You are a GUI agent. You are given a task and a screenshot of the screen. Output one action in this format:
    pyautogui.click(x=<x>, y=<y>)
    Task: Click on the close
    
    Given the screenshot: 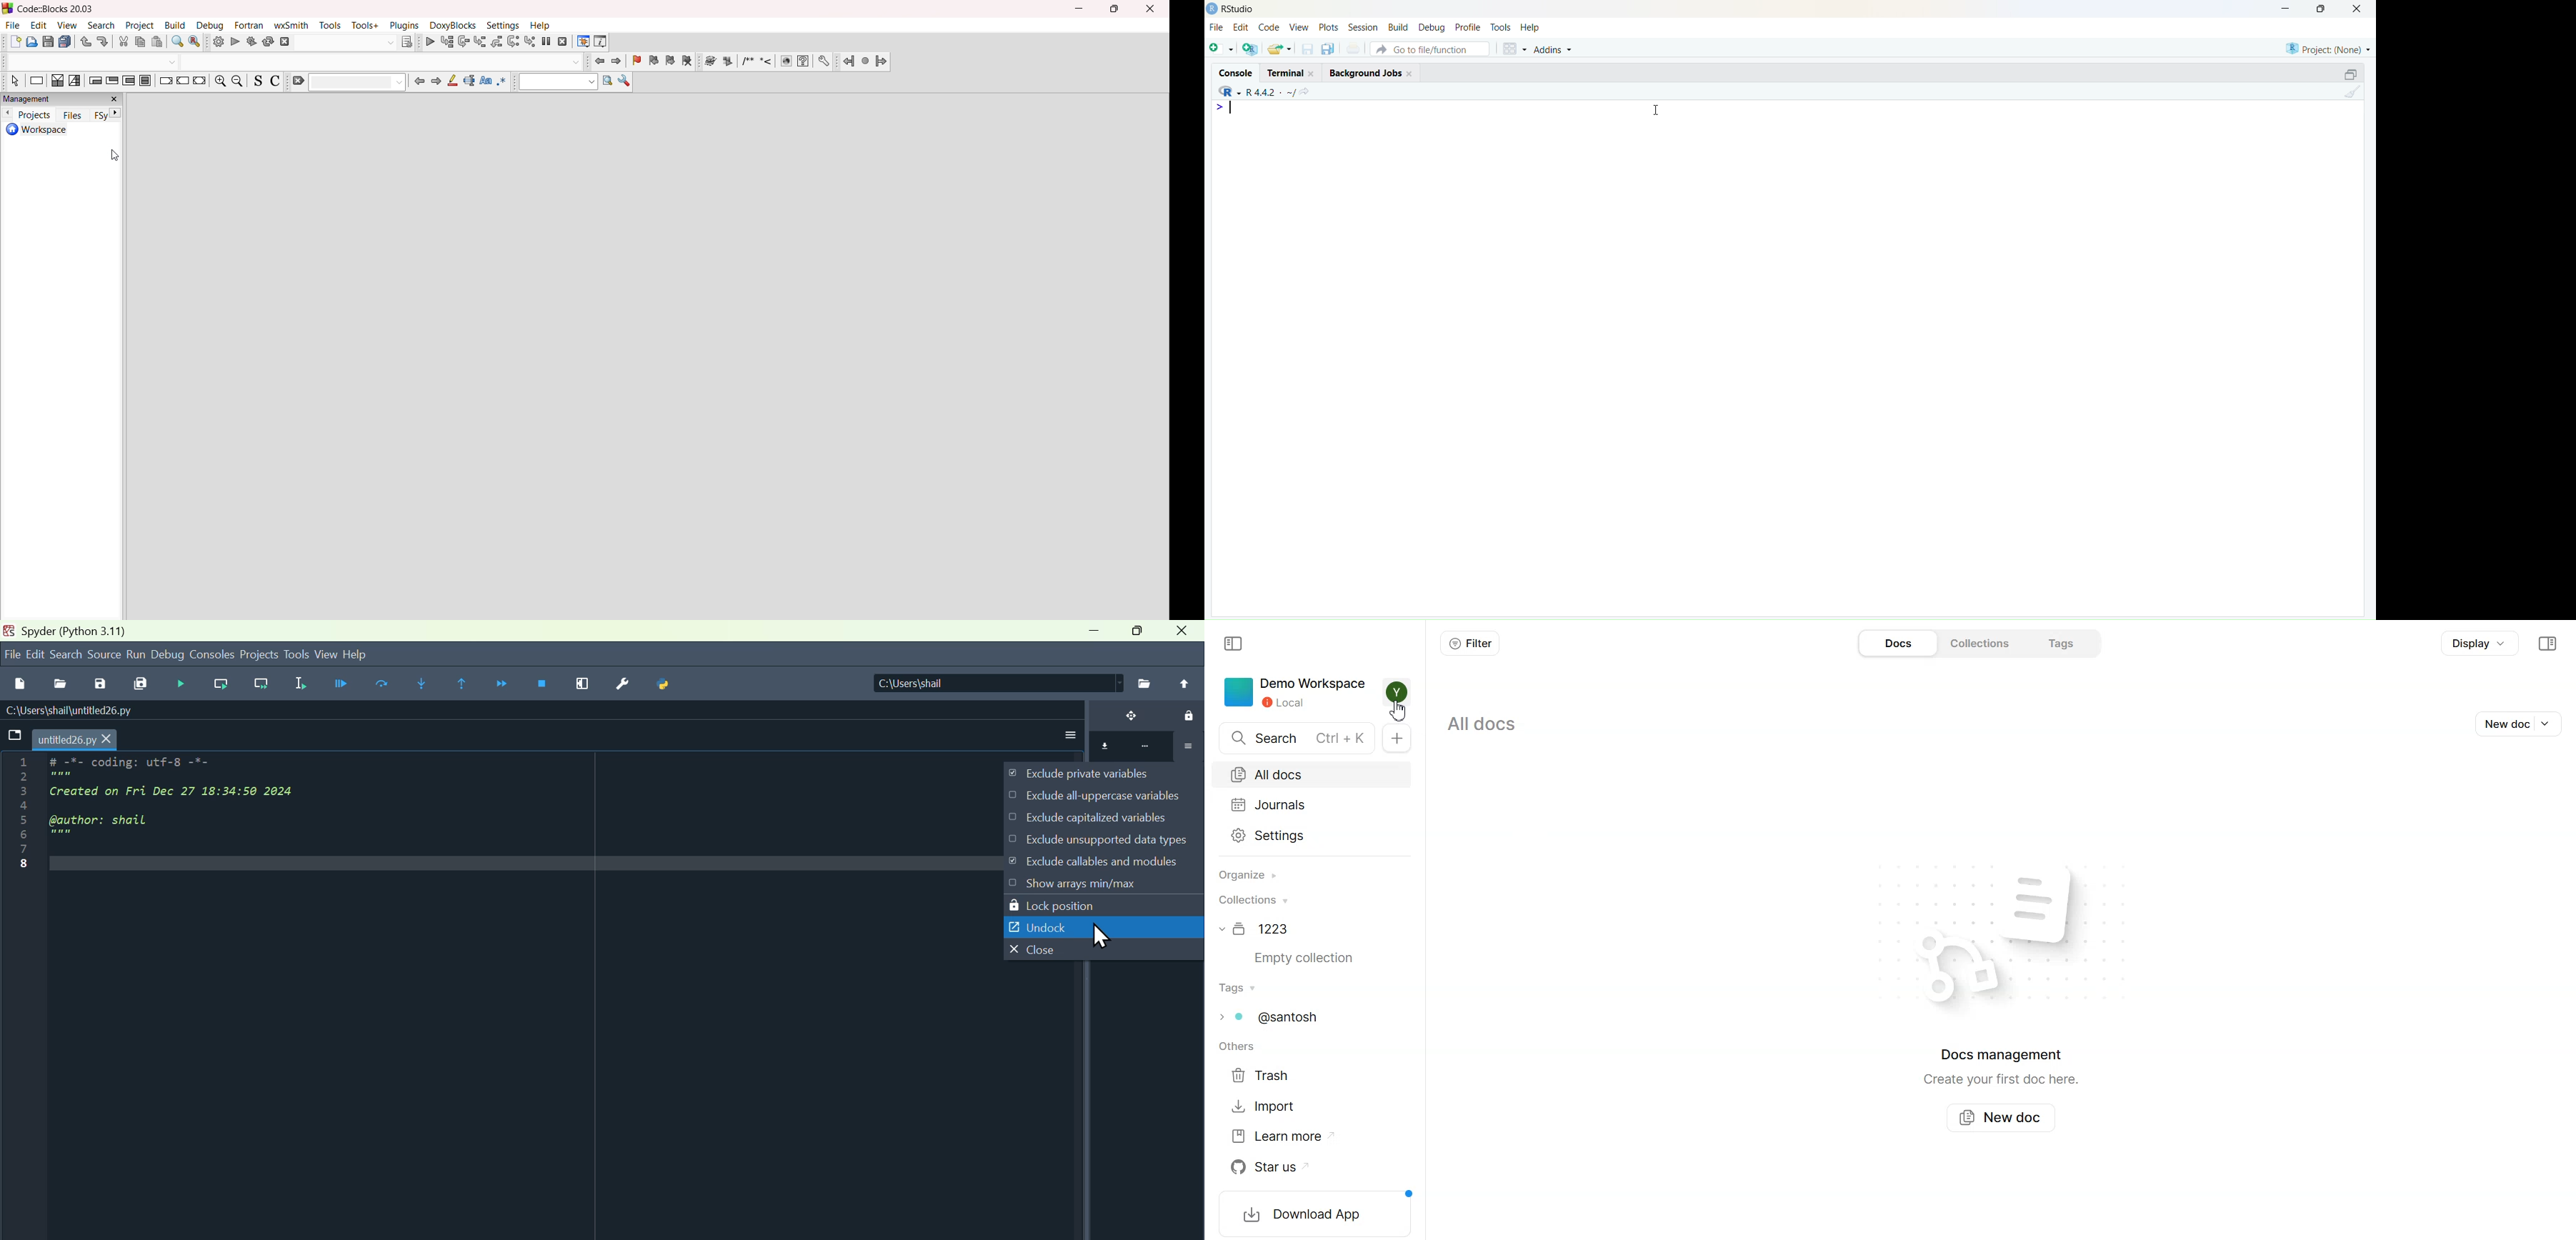 What is the action you would take?
    pyautogui.click(x=1312, y=74)
    